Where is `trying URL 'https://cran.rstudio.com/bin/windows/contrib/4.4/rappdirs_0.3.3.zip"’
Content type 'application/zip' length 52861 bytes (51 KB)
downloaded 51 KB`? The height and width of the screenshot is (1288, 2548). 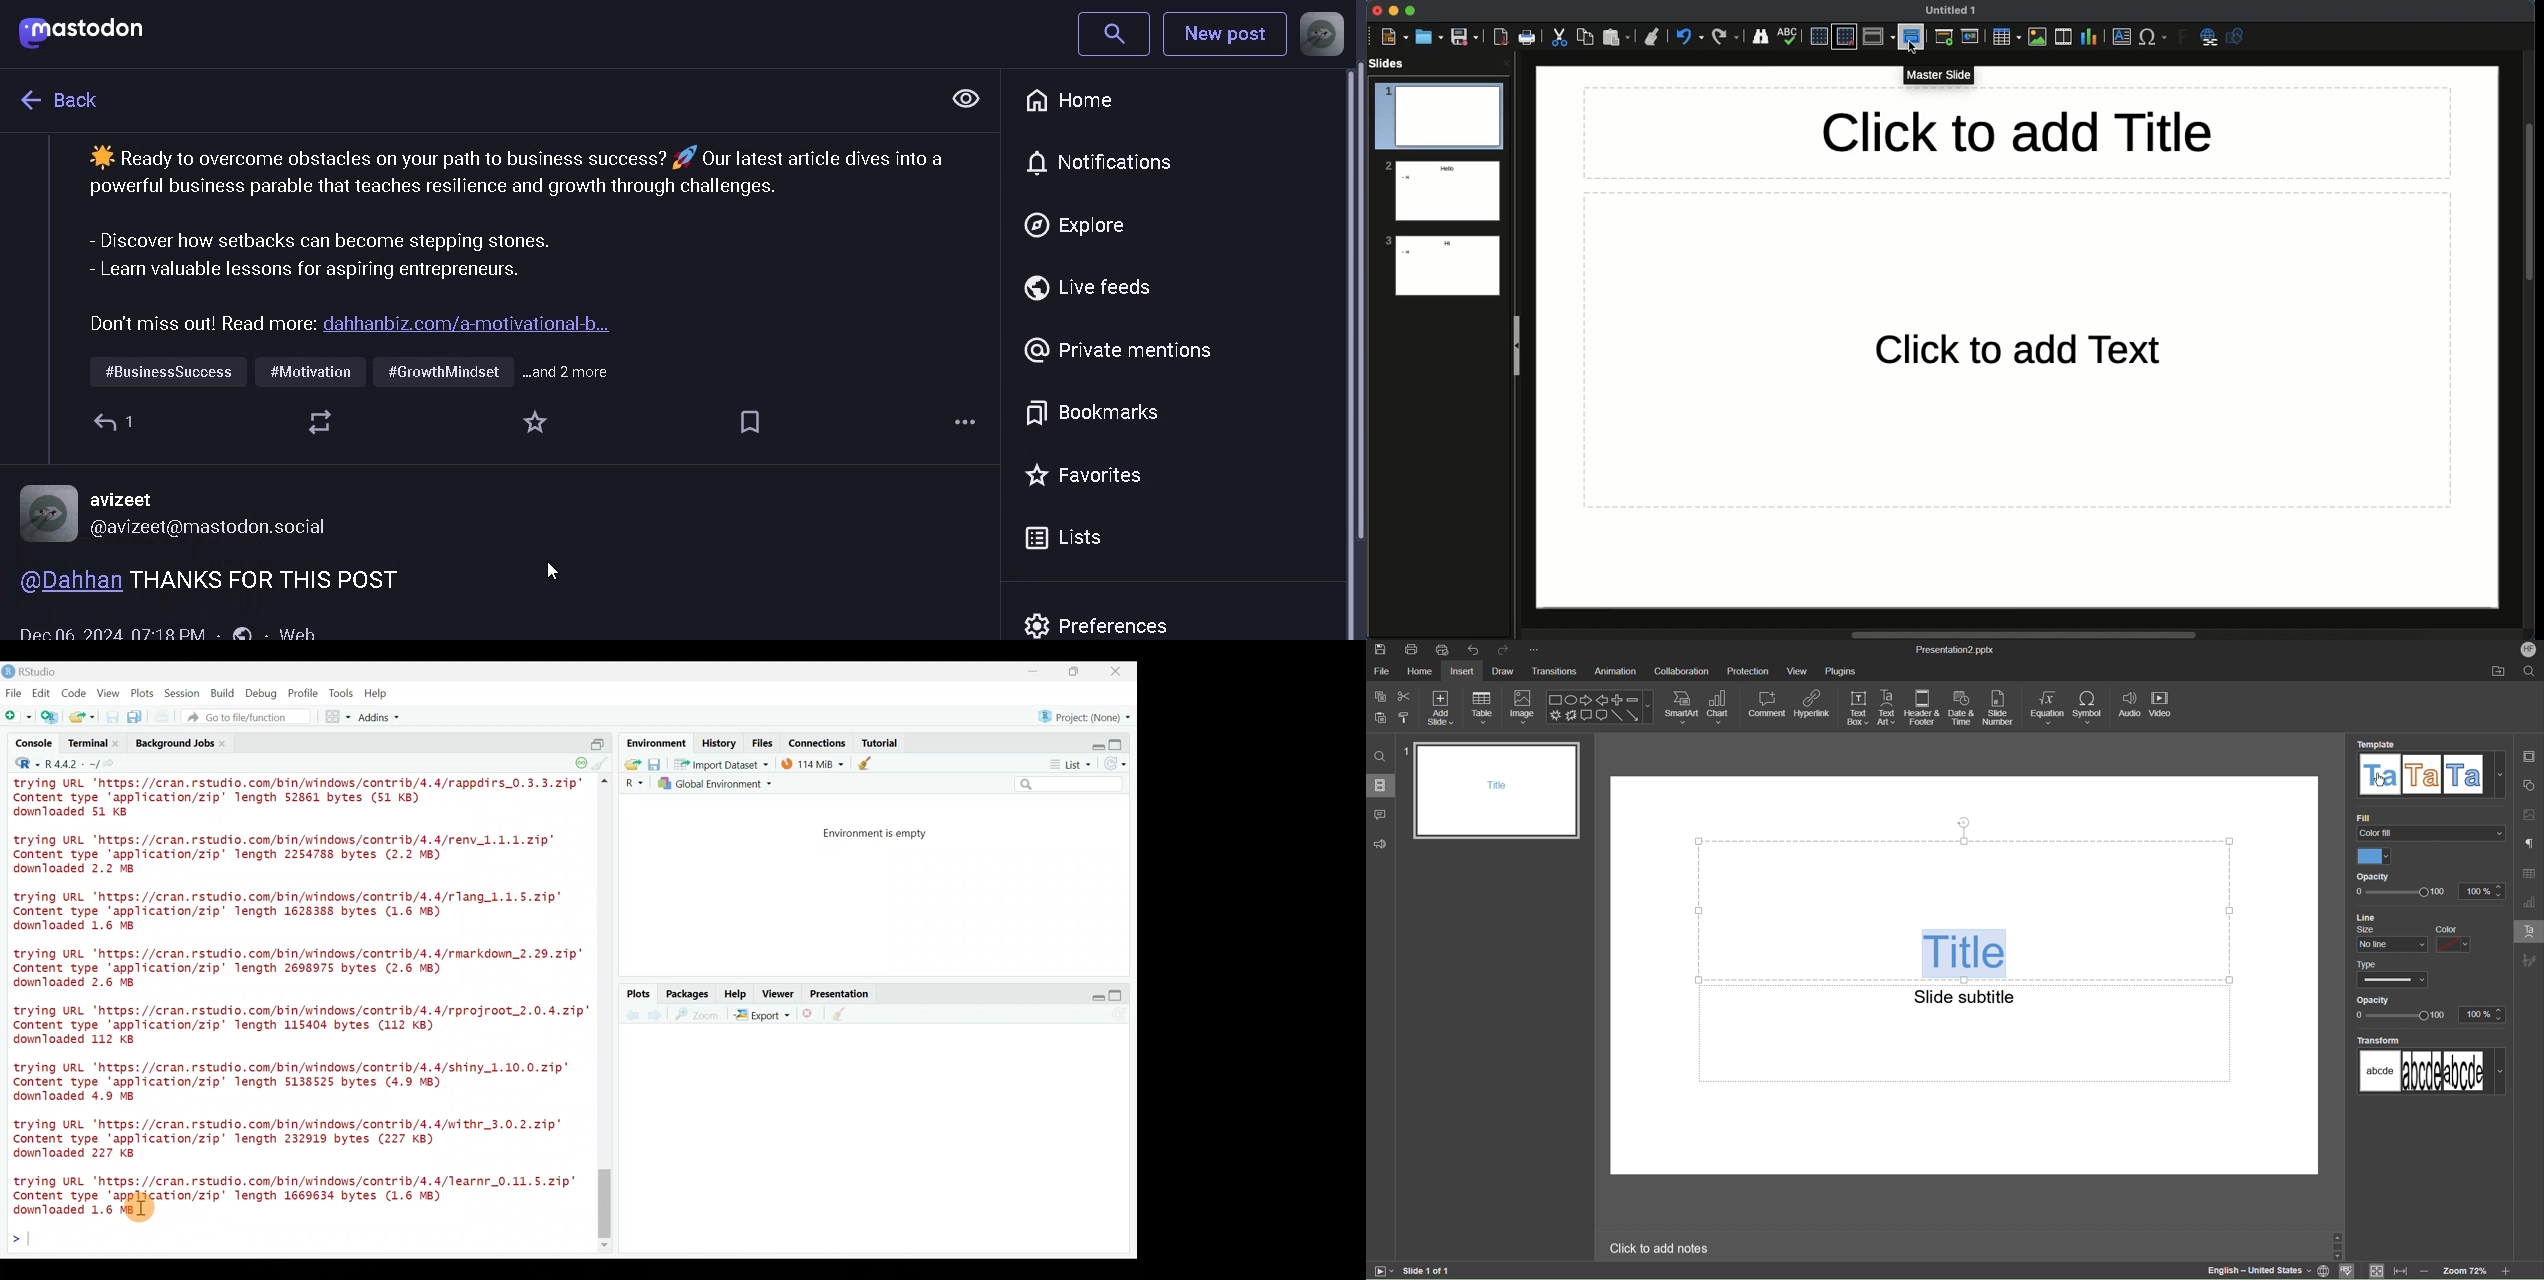
trying URL 'https://cran.rstudio.com/bin/windows/contrib/4.4/rappdirs_0.3.3.zip"’
Content type 'application/zip' length 52861 bytes (51 KB)
downloaded 51 KB is located at coordinates (301, 799).